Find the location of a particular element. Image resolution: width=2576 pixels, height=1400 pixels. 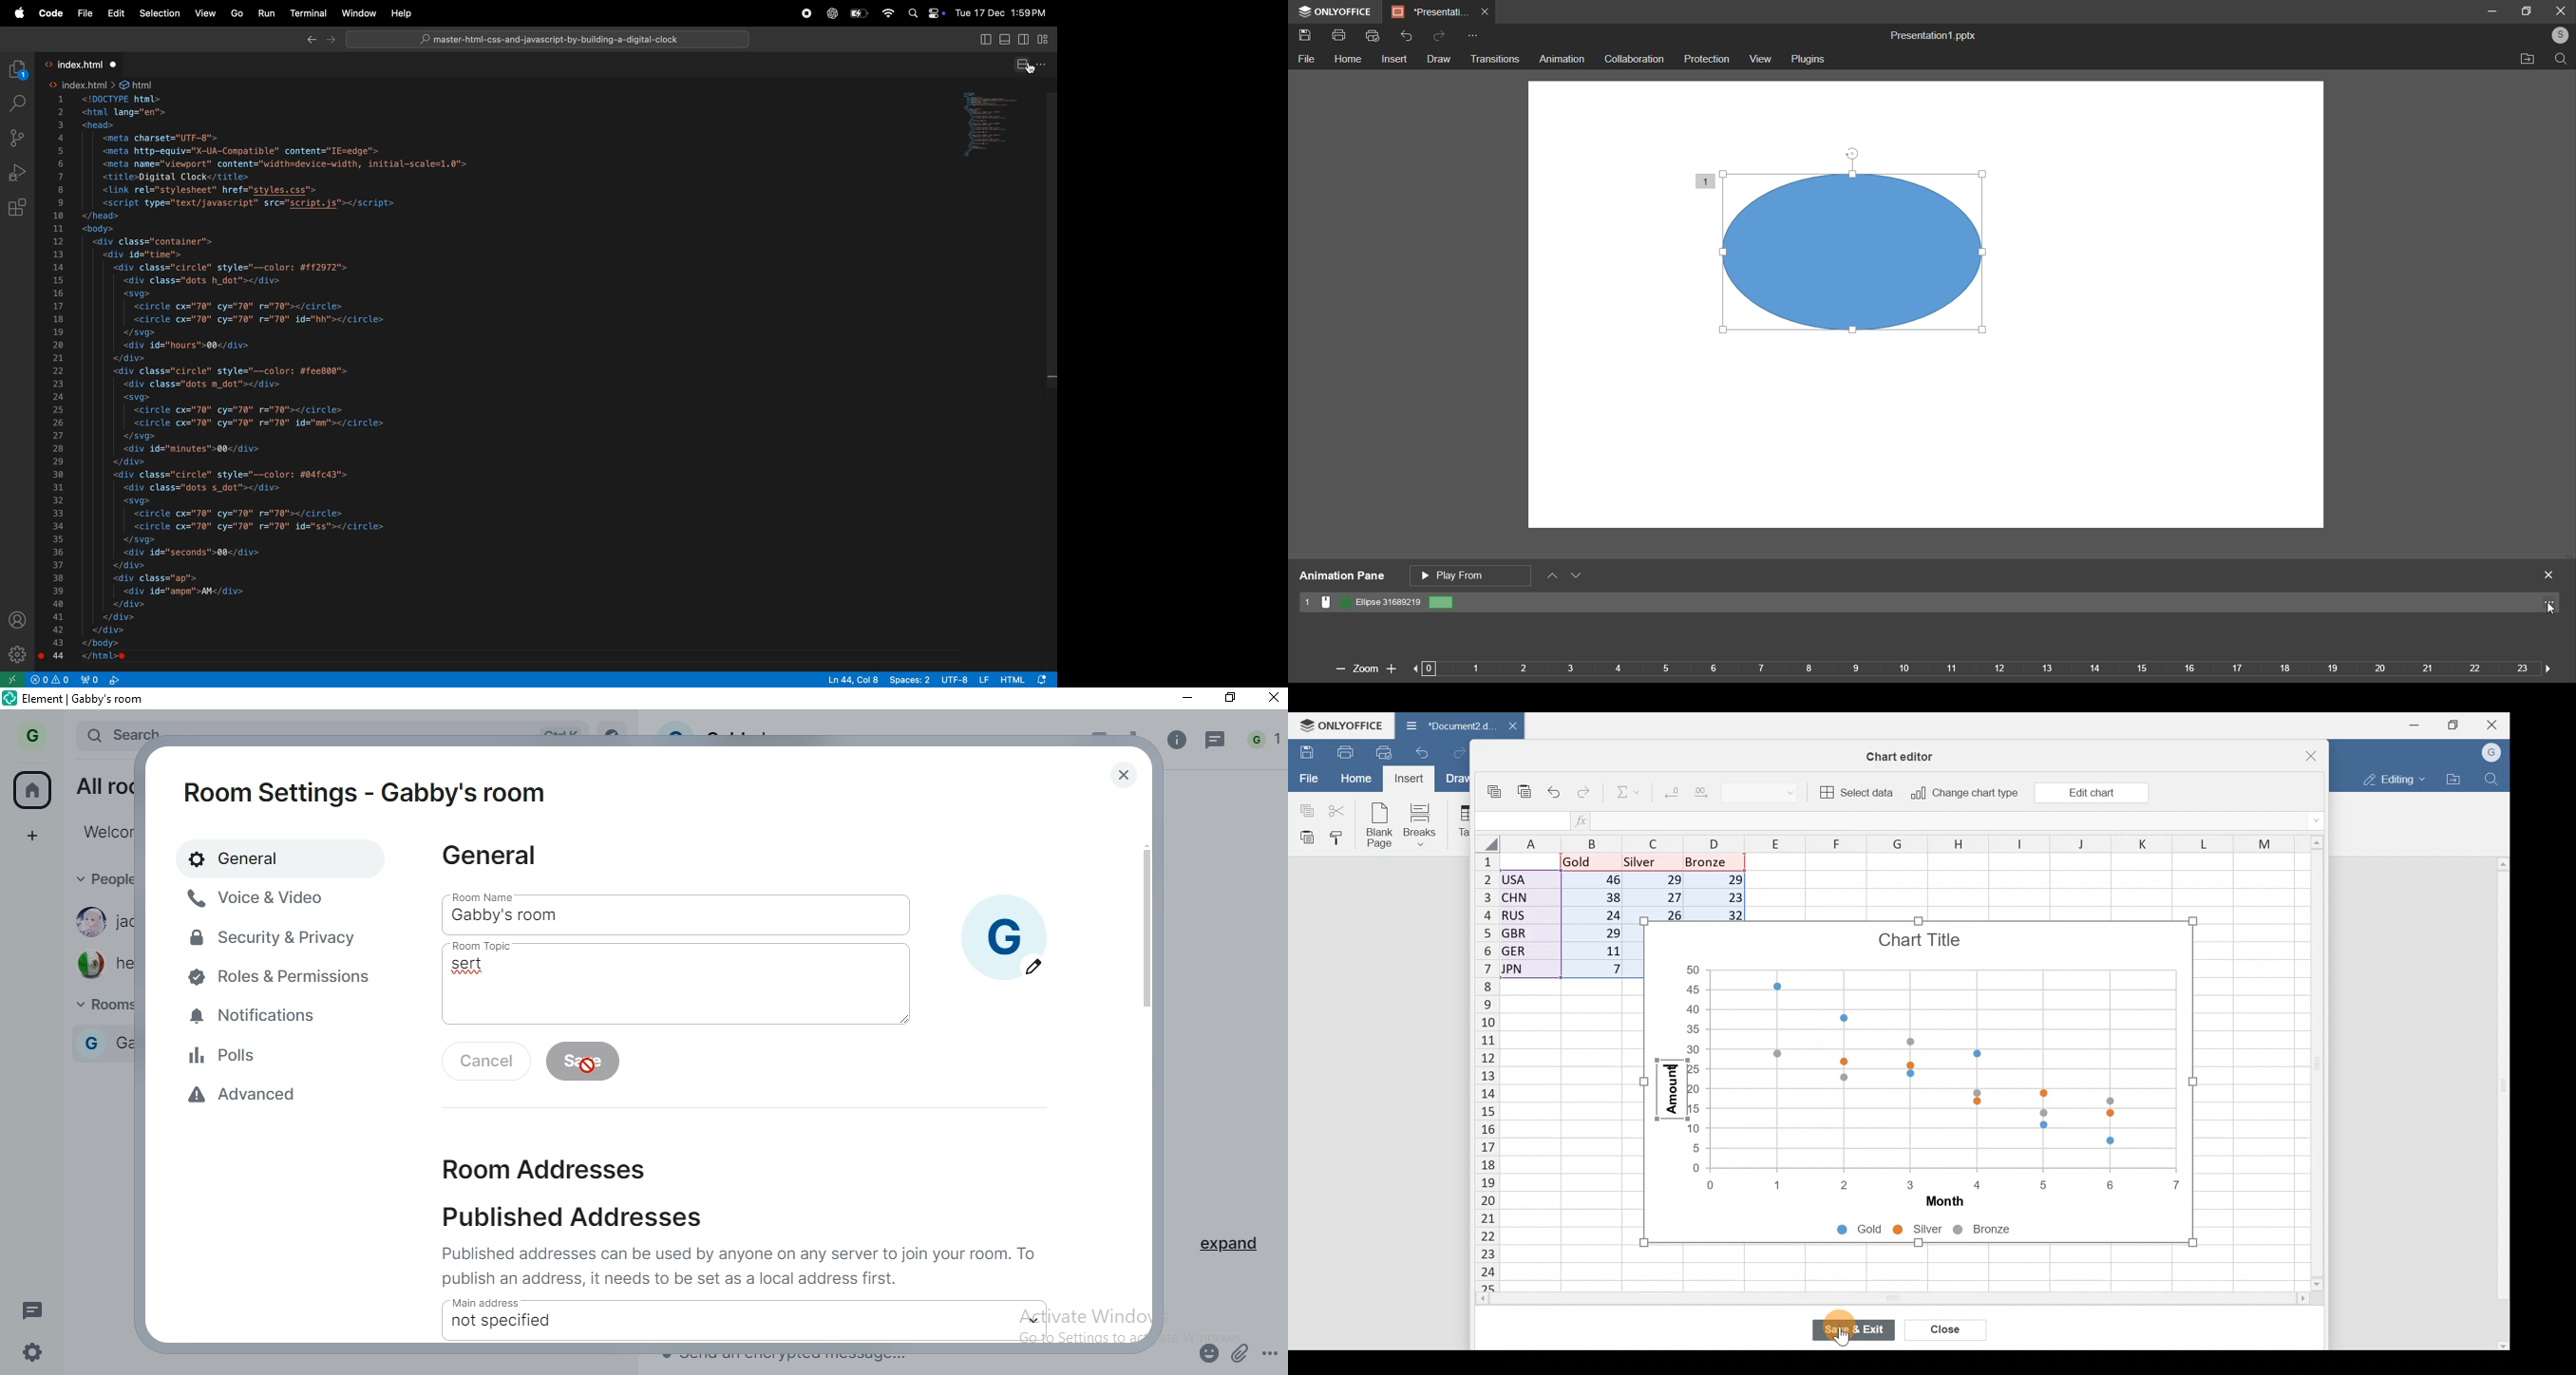

save is located at coordinates (585, 1062).